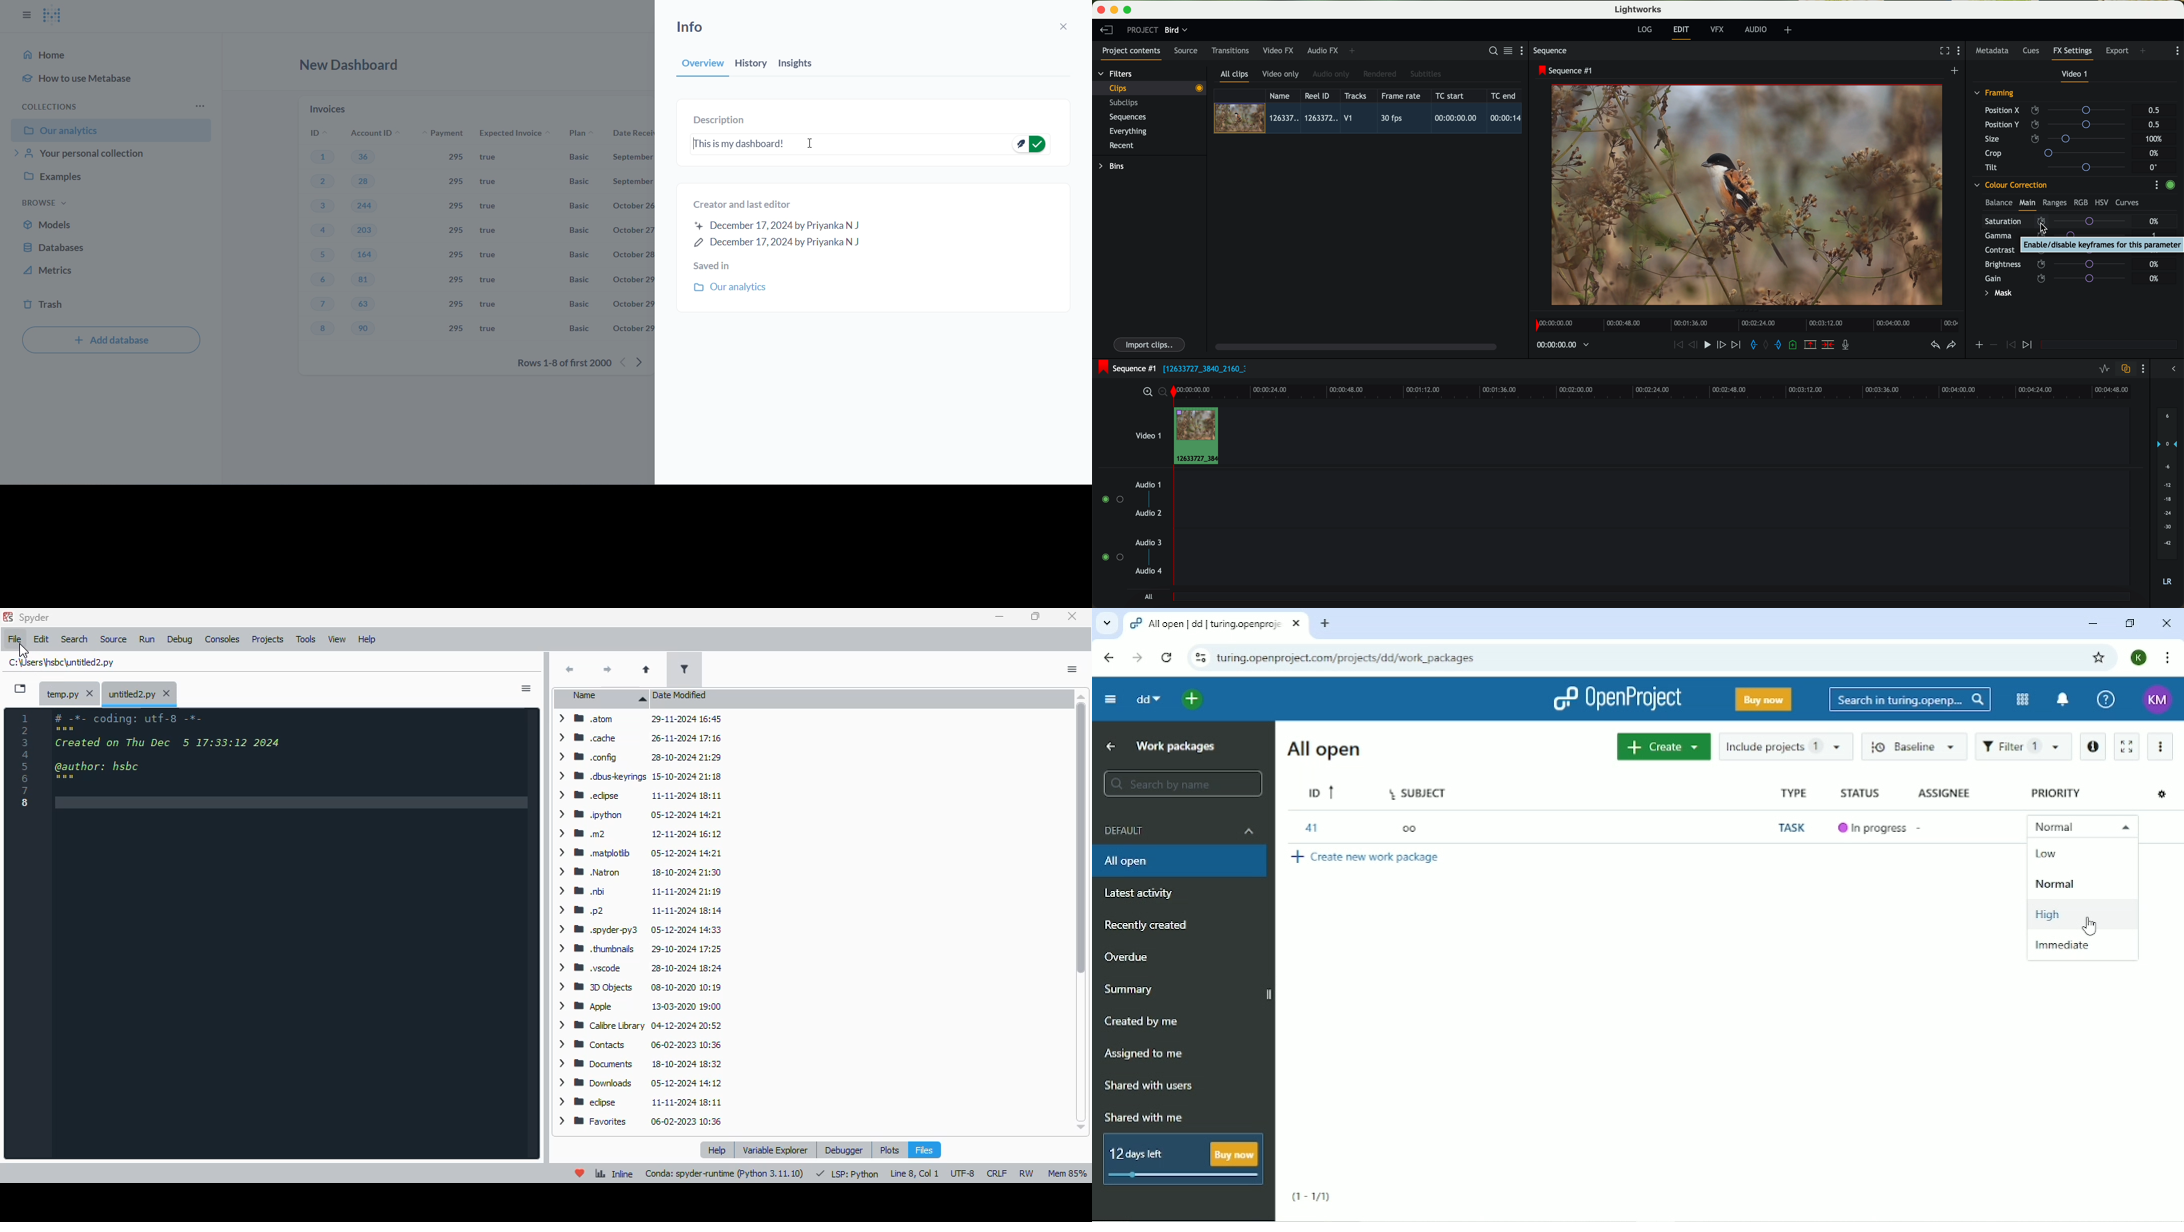 Image resolution: width=2184 pixels, height=1232 pixels. What do you see at coordinates (640, 1007) in the screenshot?
I see `> Wm Apple 13-03-2020 19:00` at bounding box center [640, 1007].